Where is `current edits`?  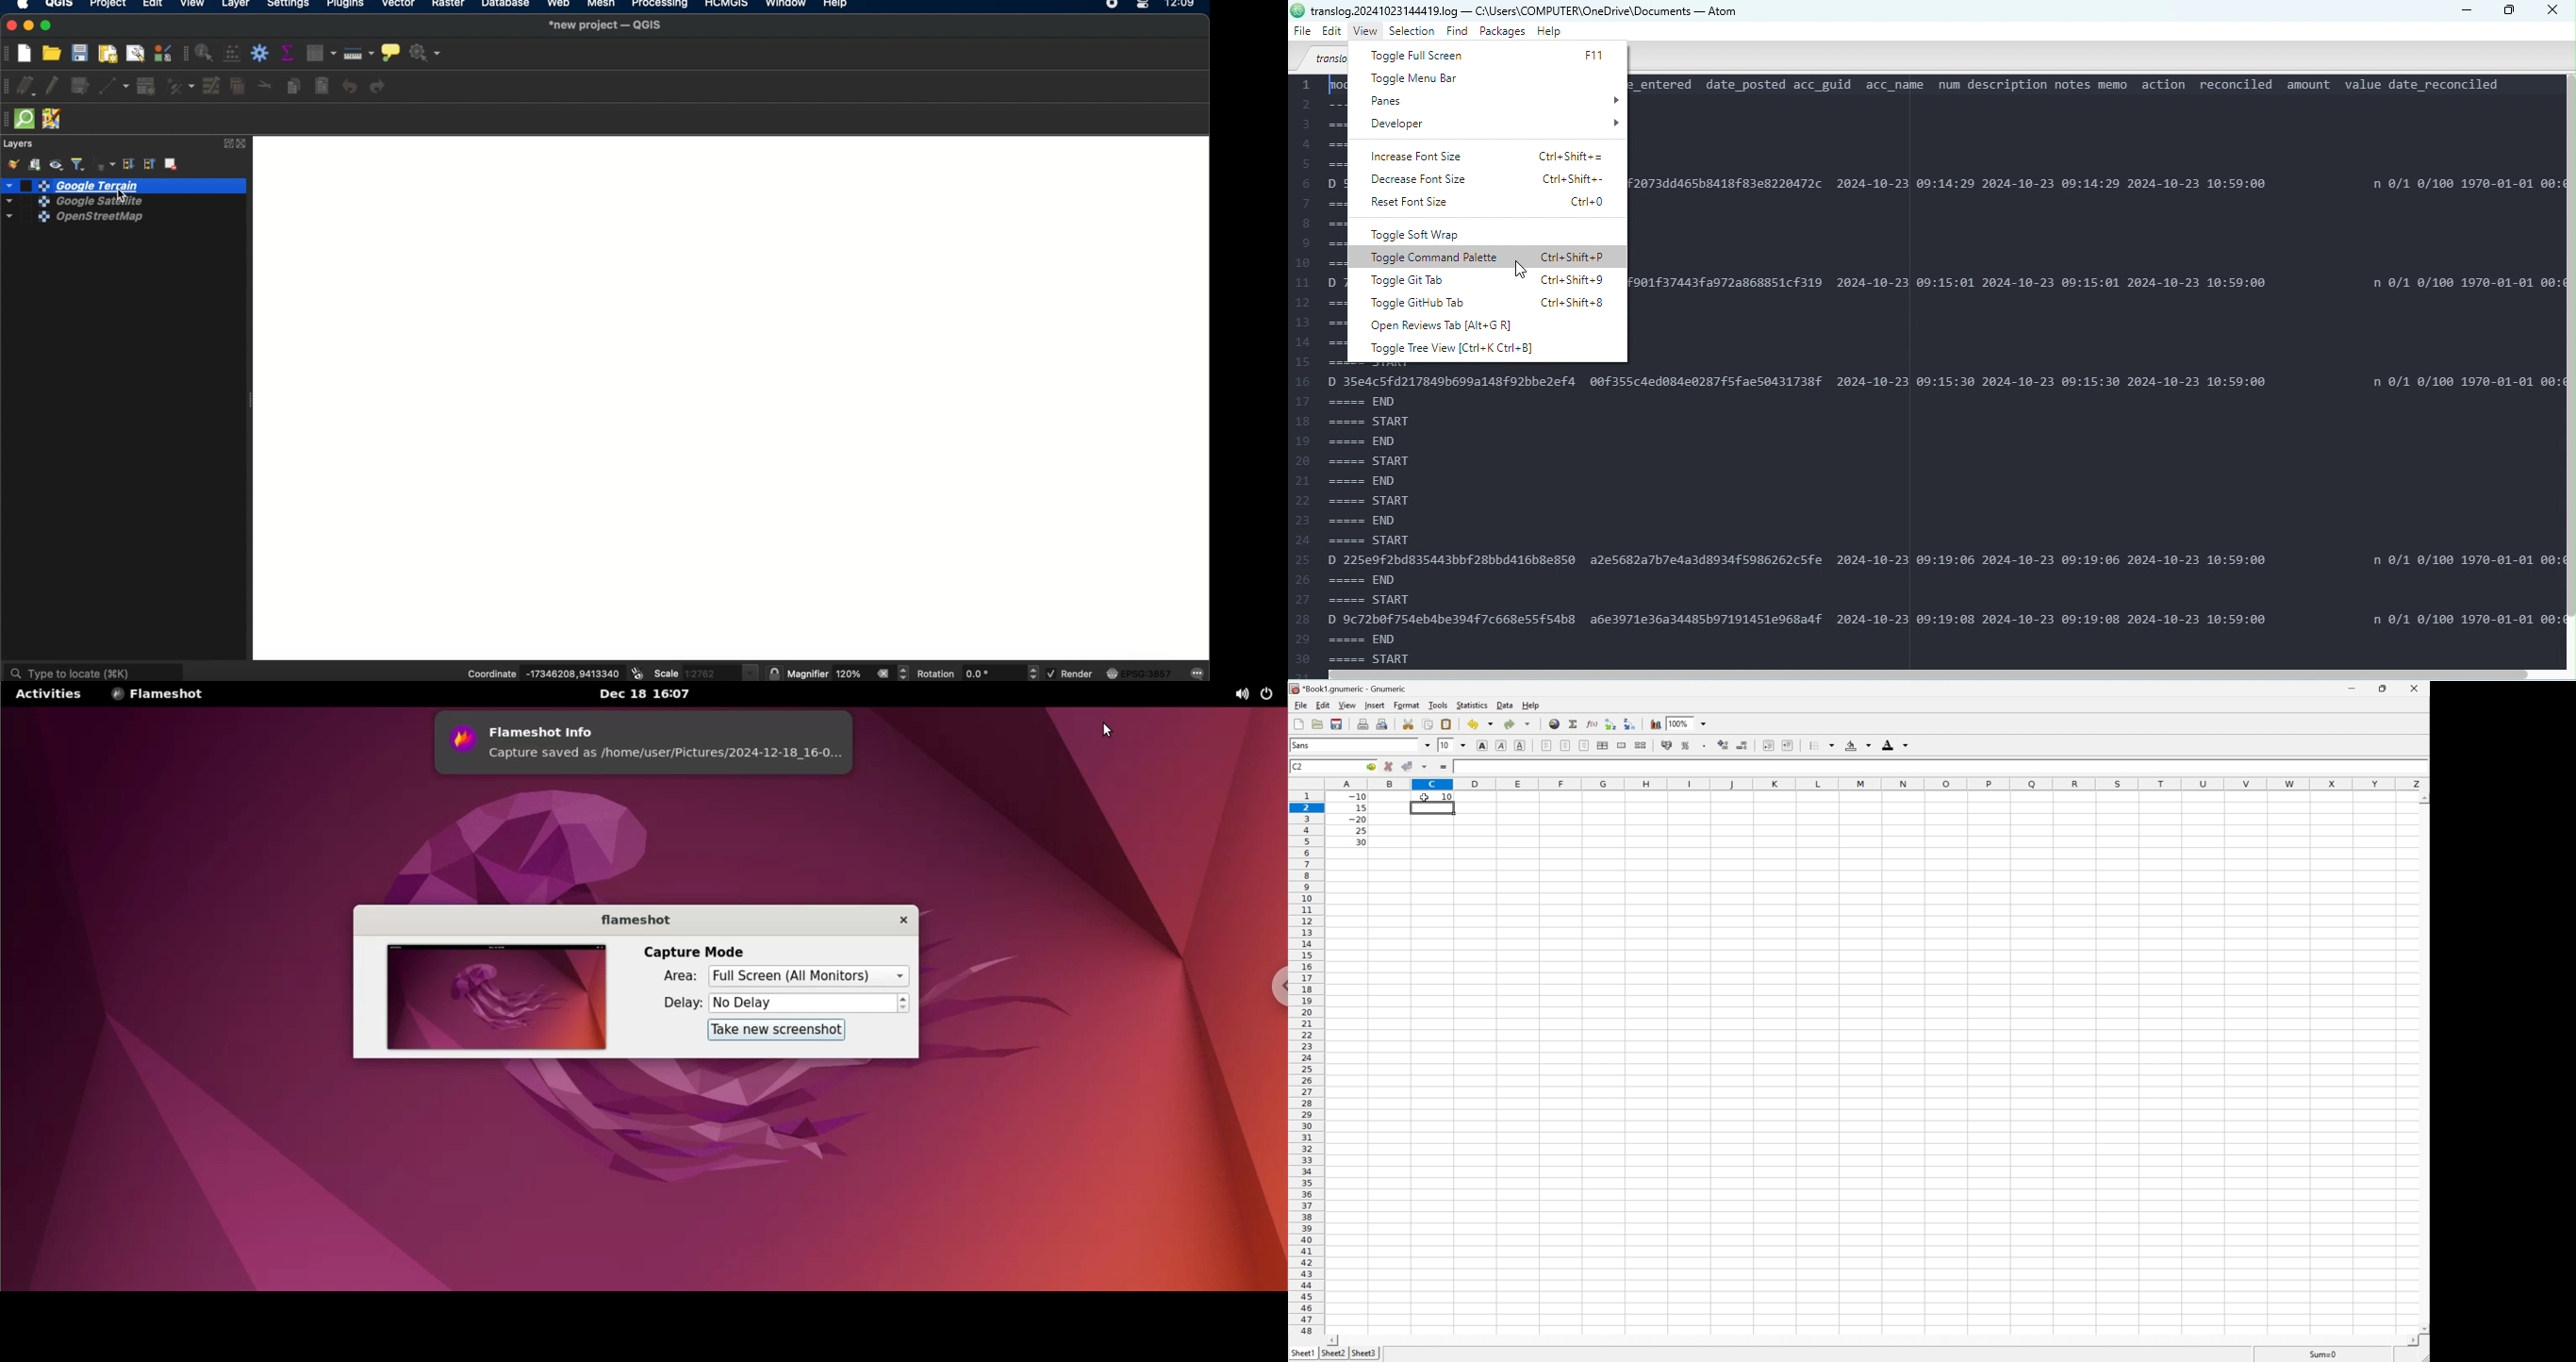
current edits is located at coordinates (30, 87).